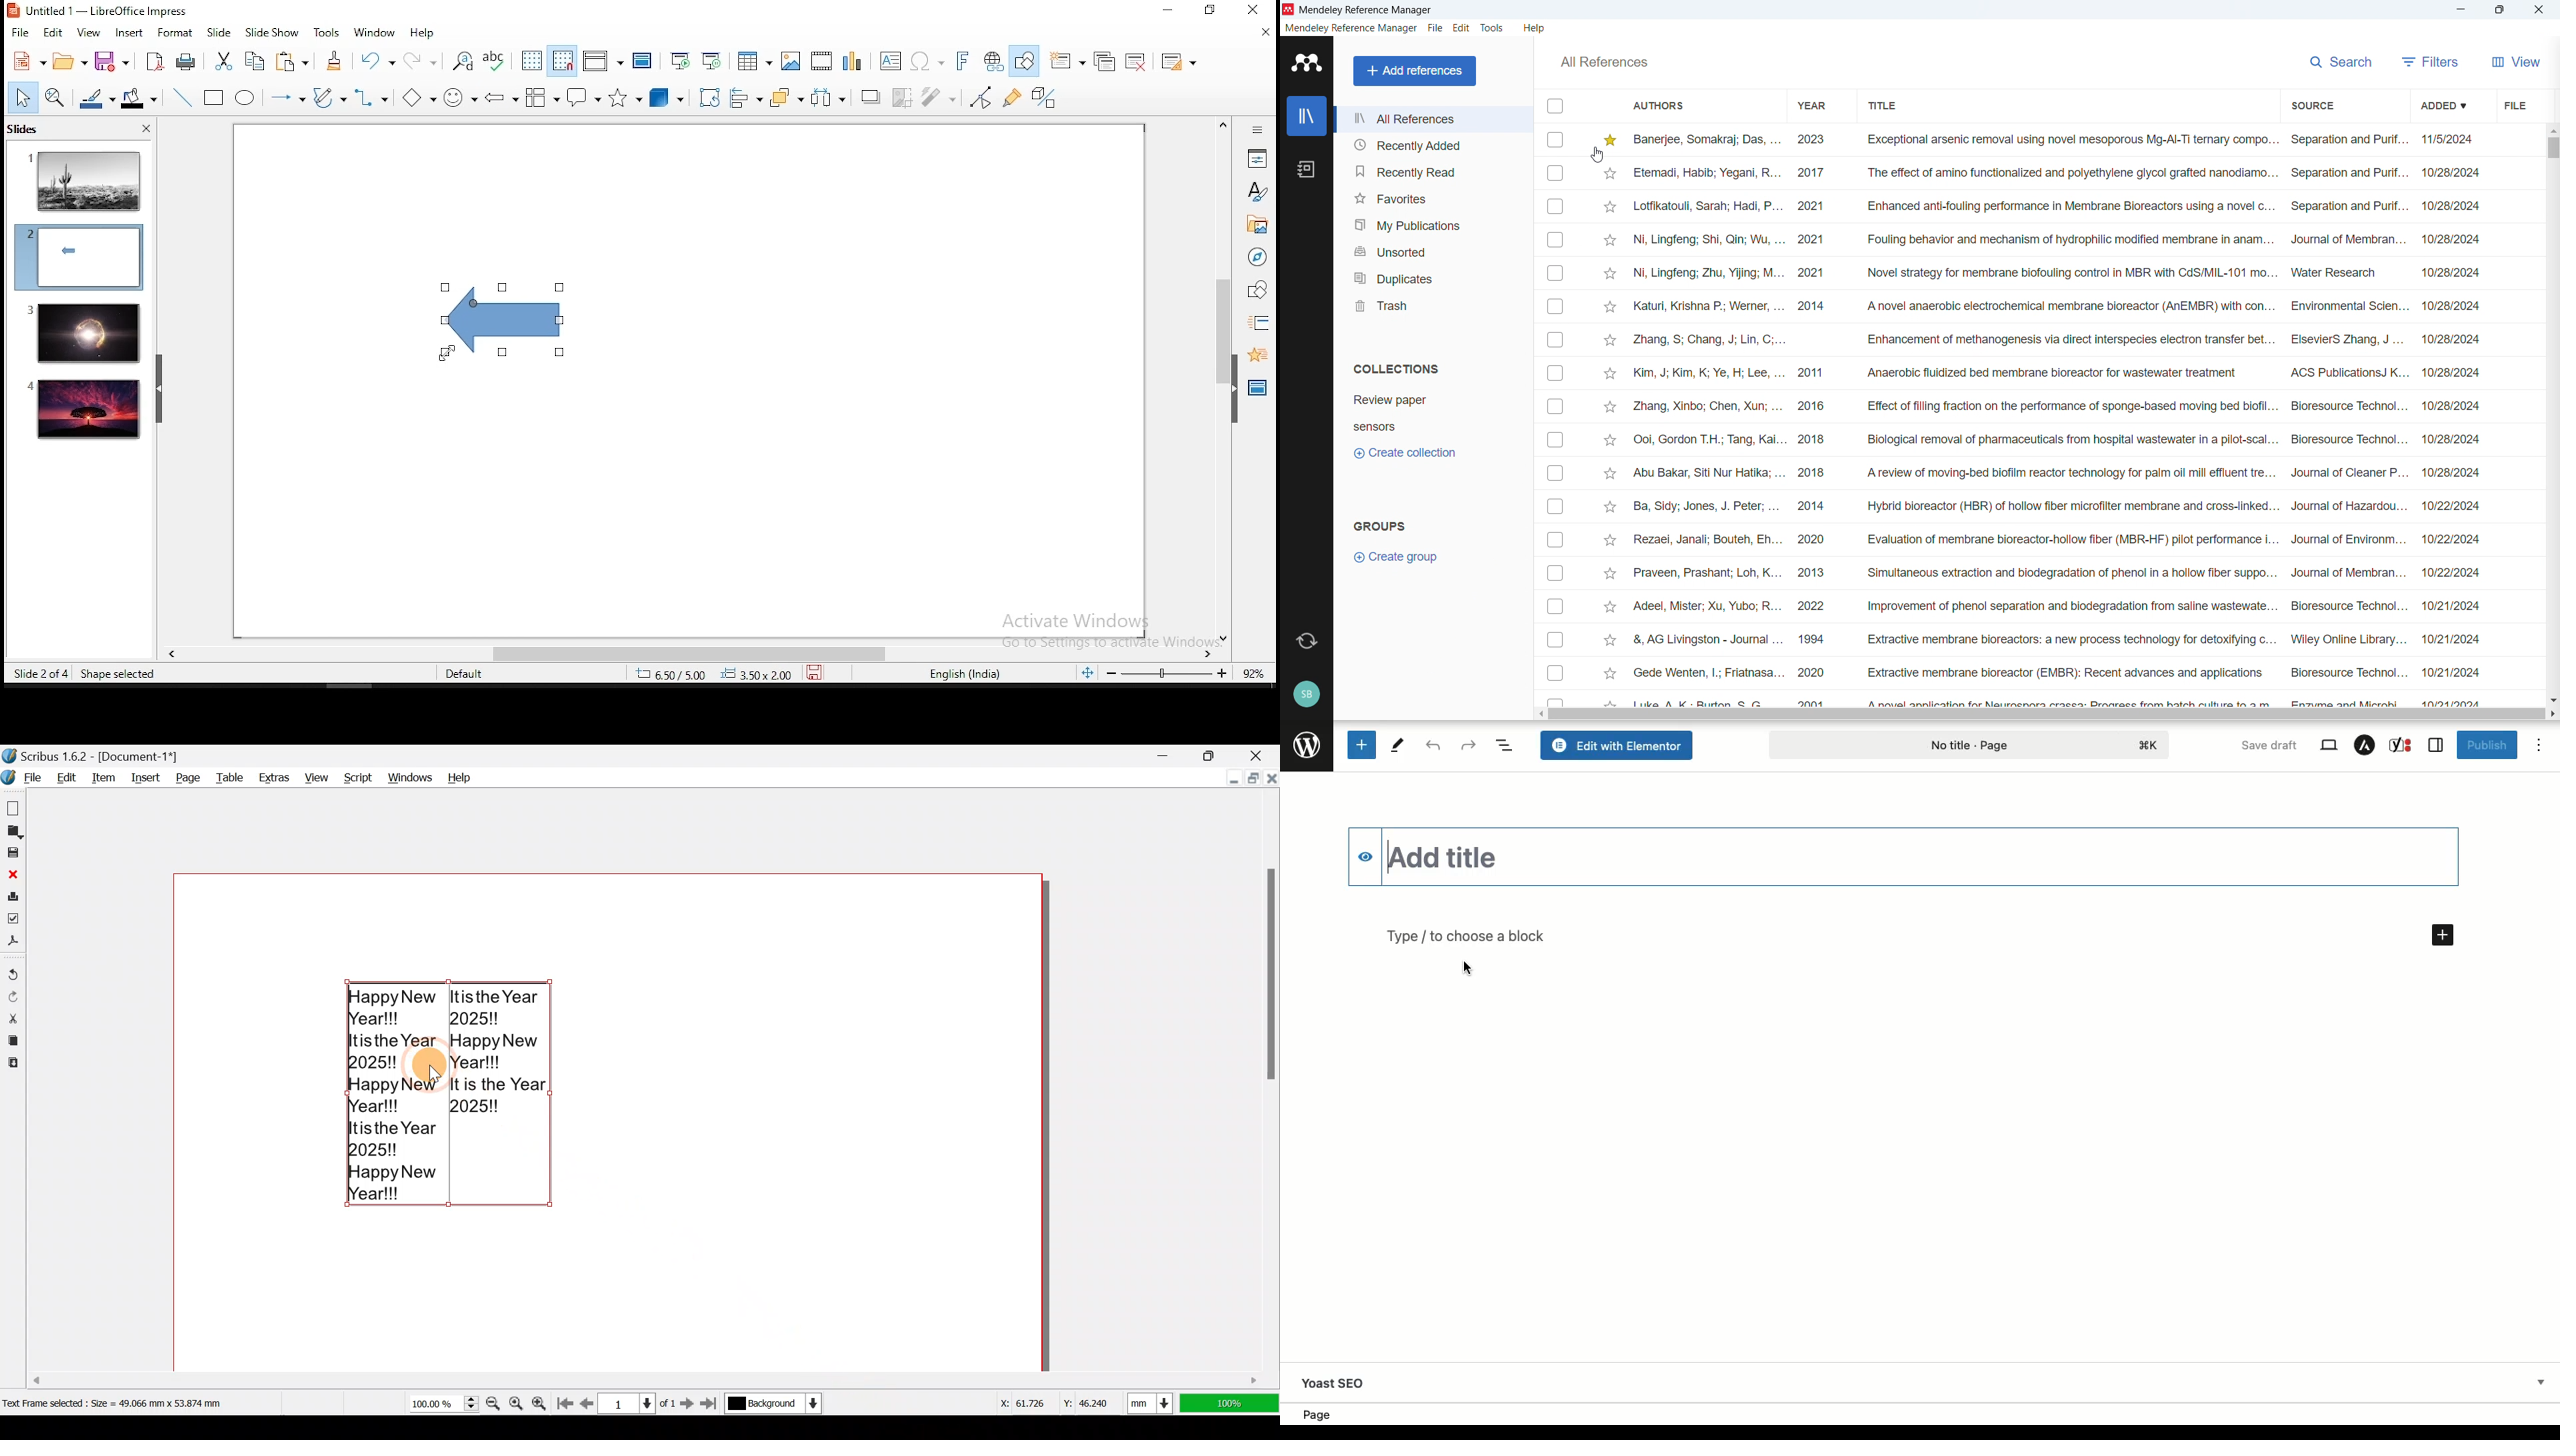  Describe the element at coordinates (1257, 11) in the screenshot. I see `close window` at that location.